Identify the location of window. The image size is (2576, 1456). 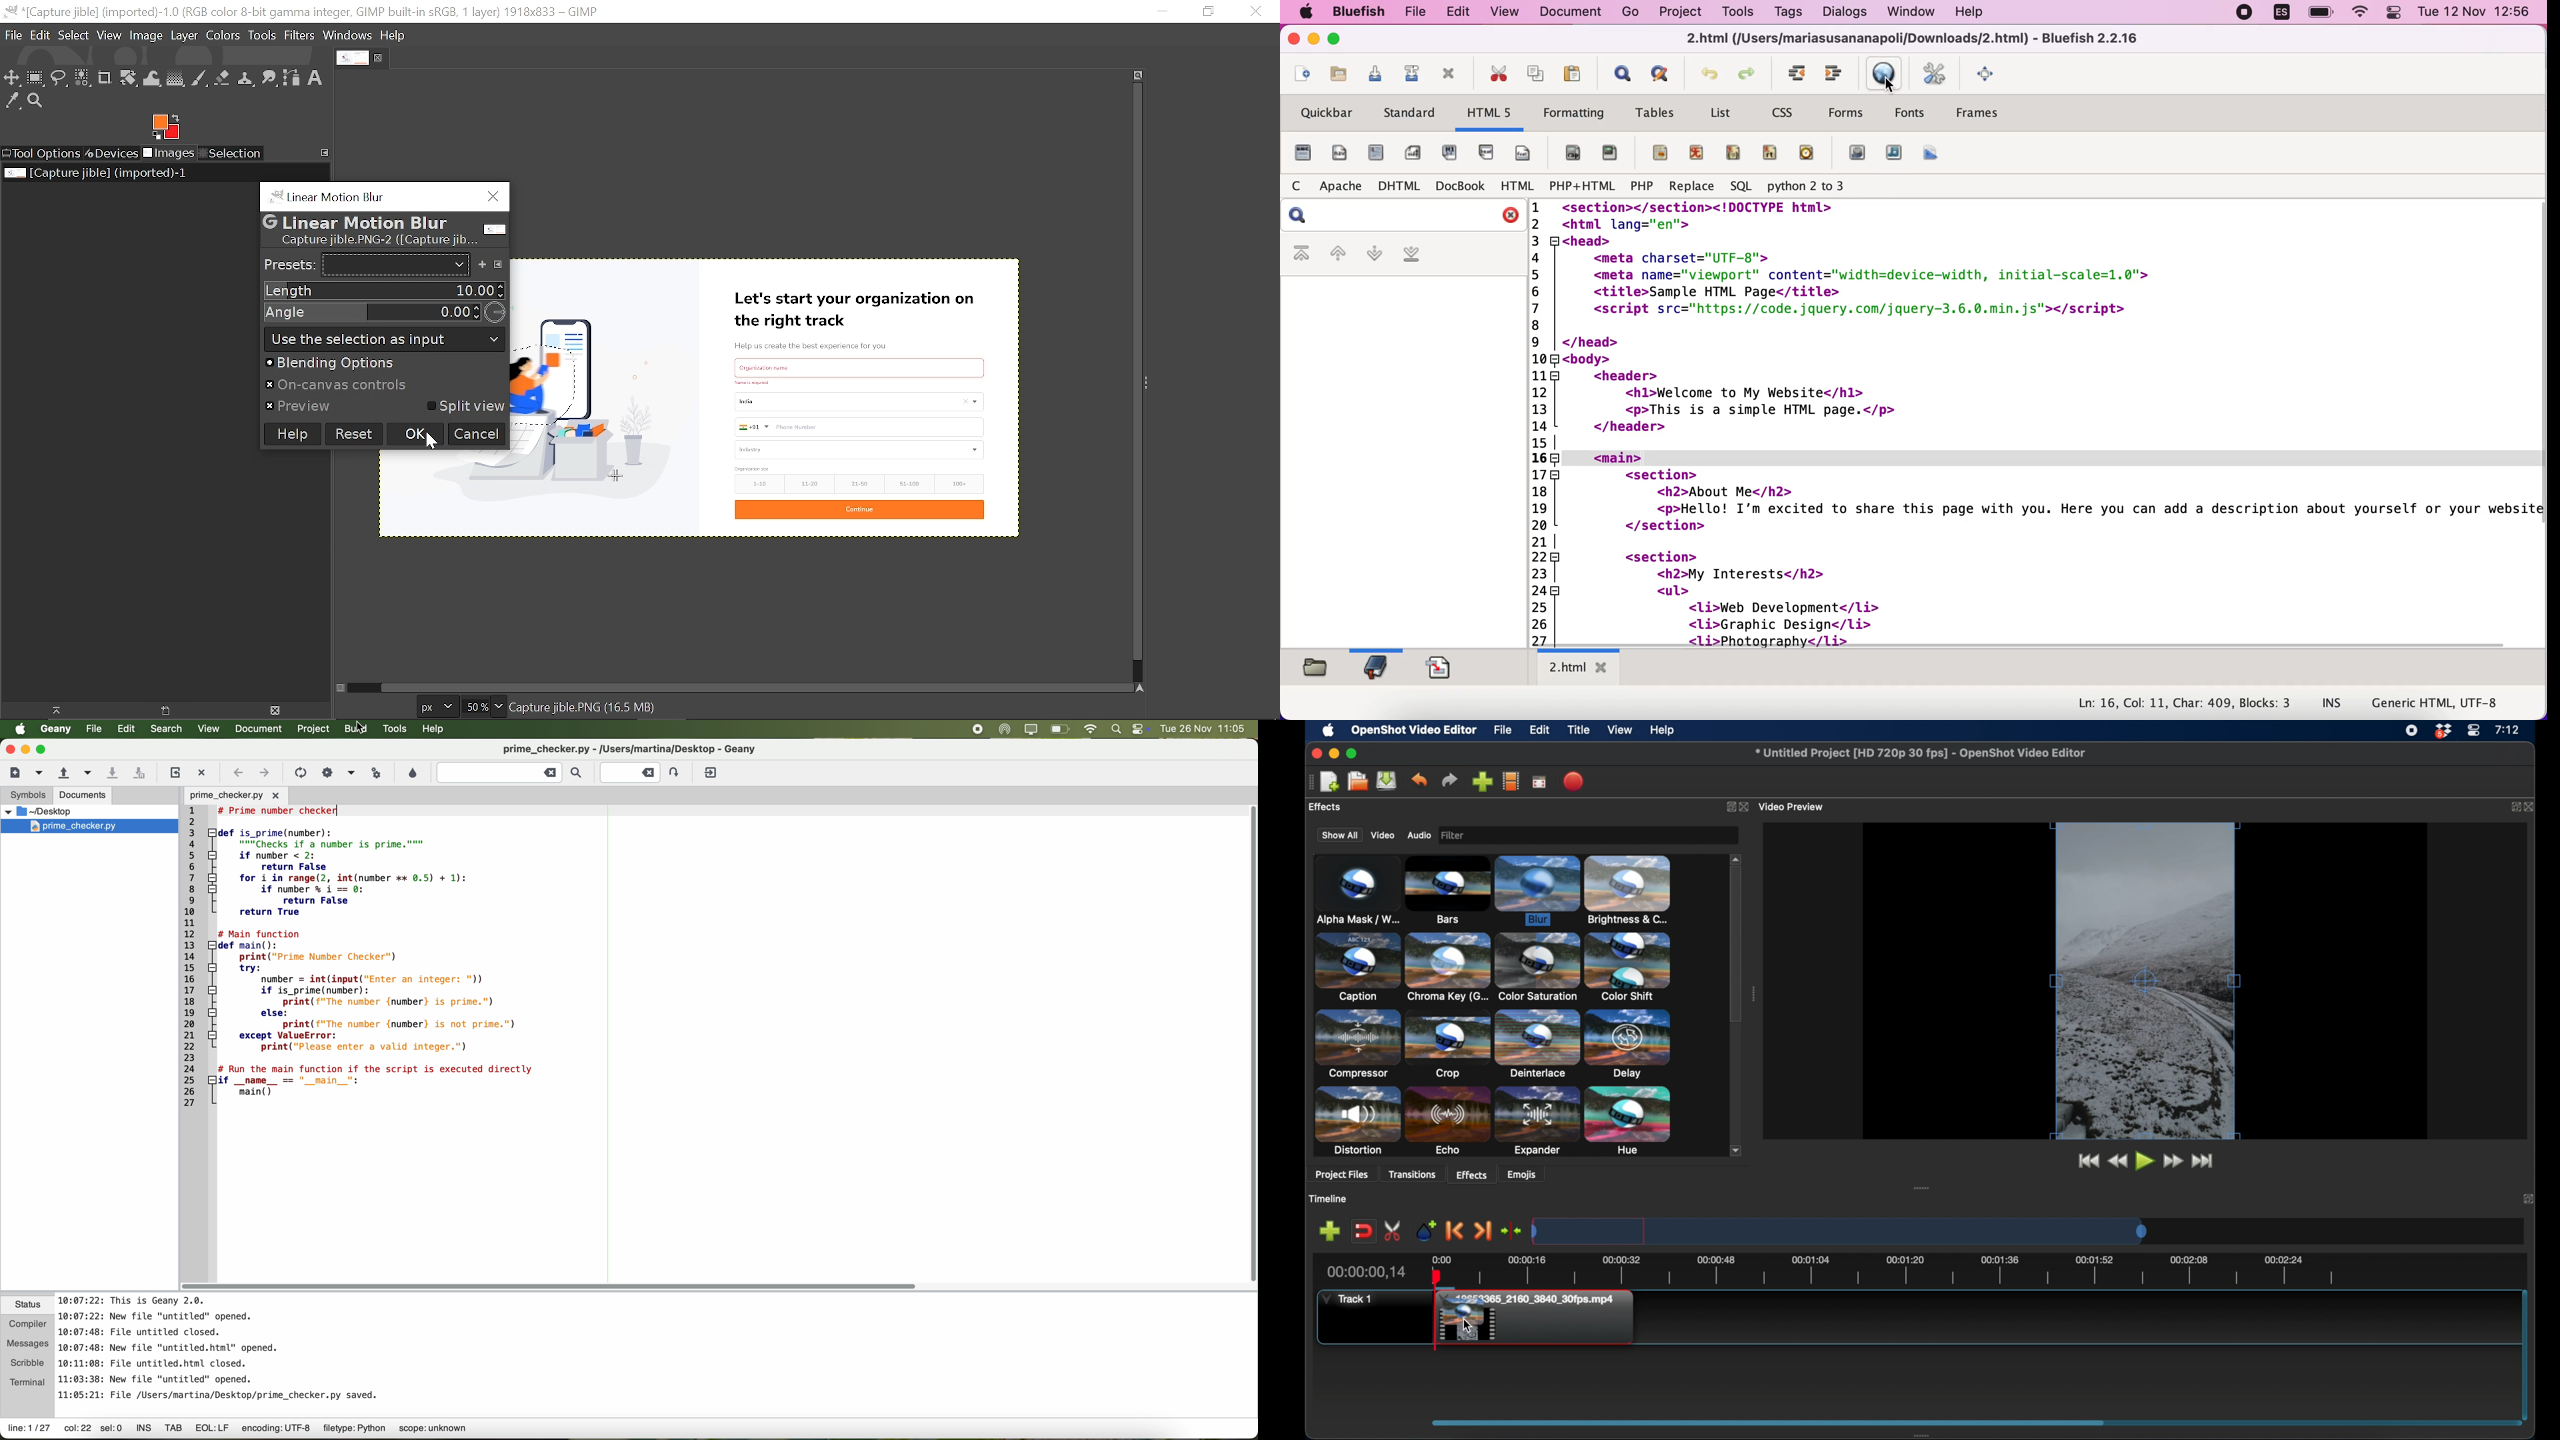
(1913, 14).